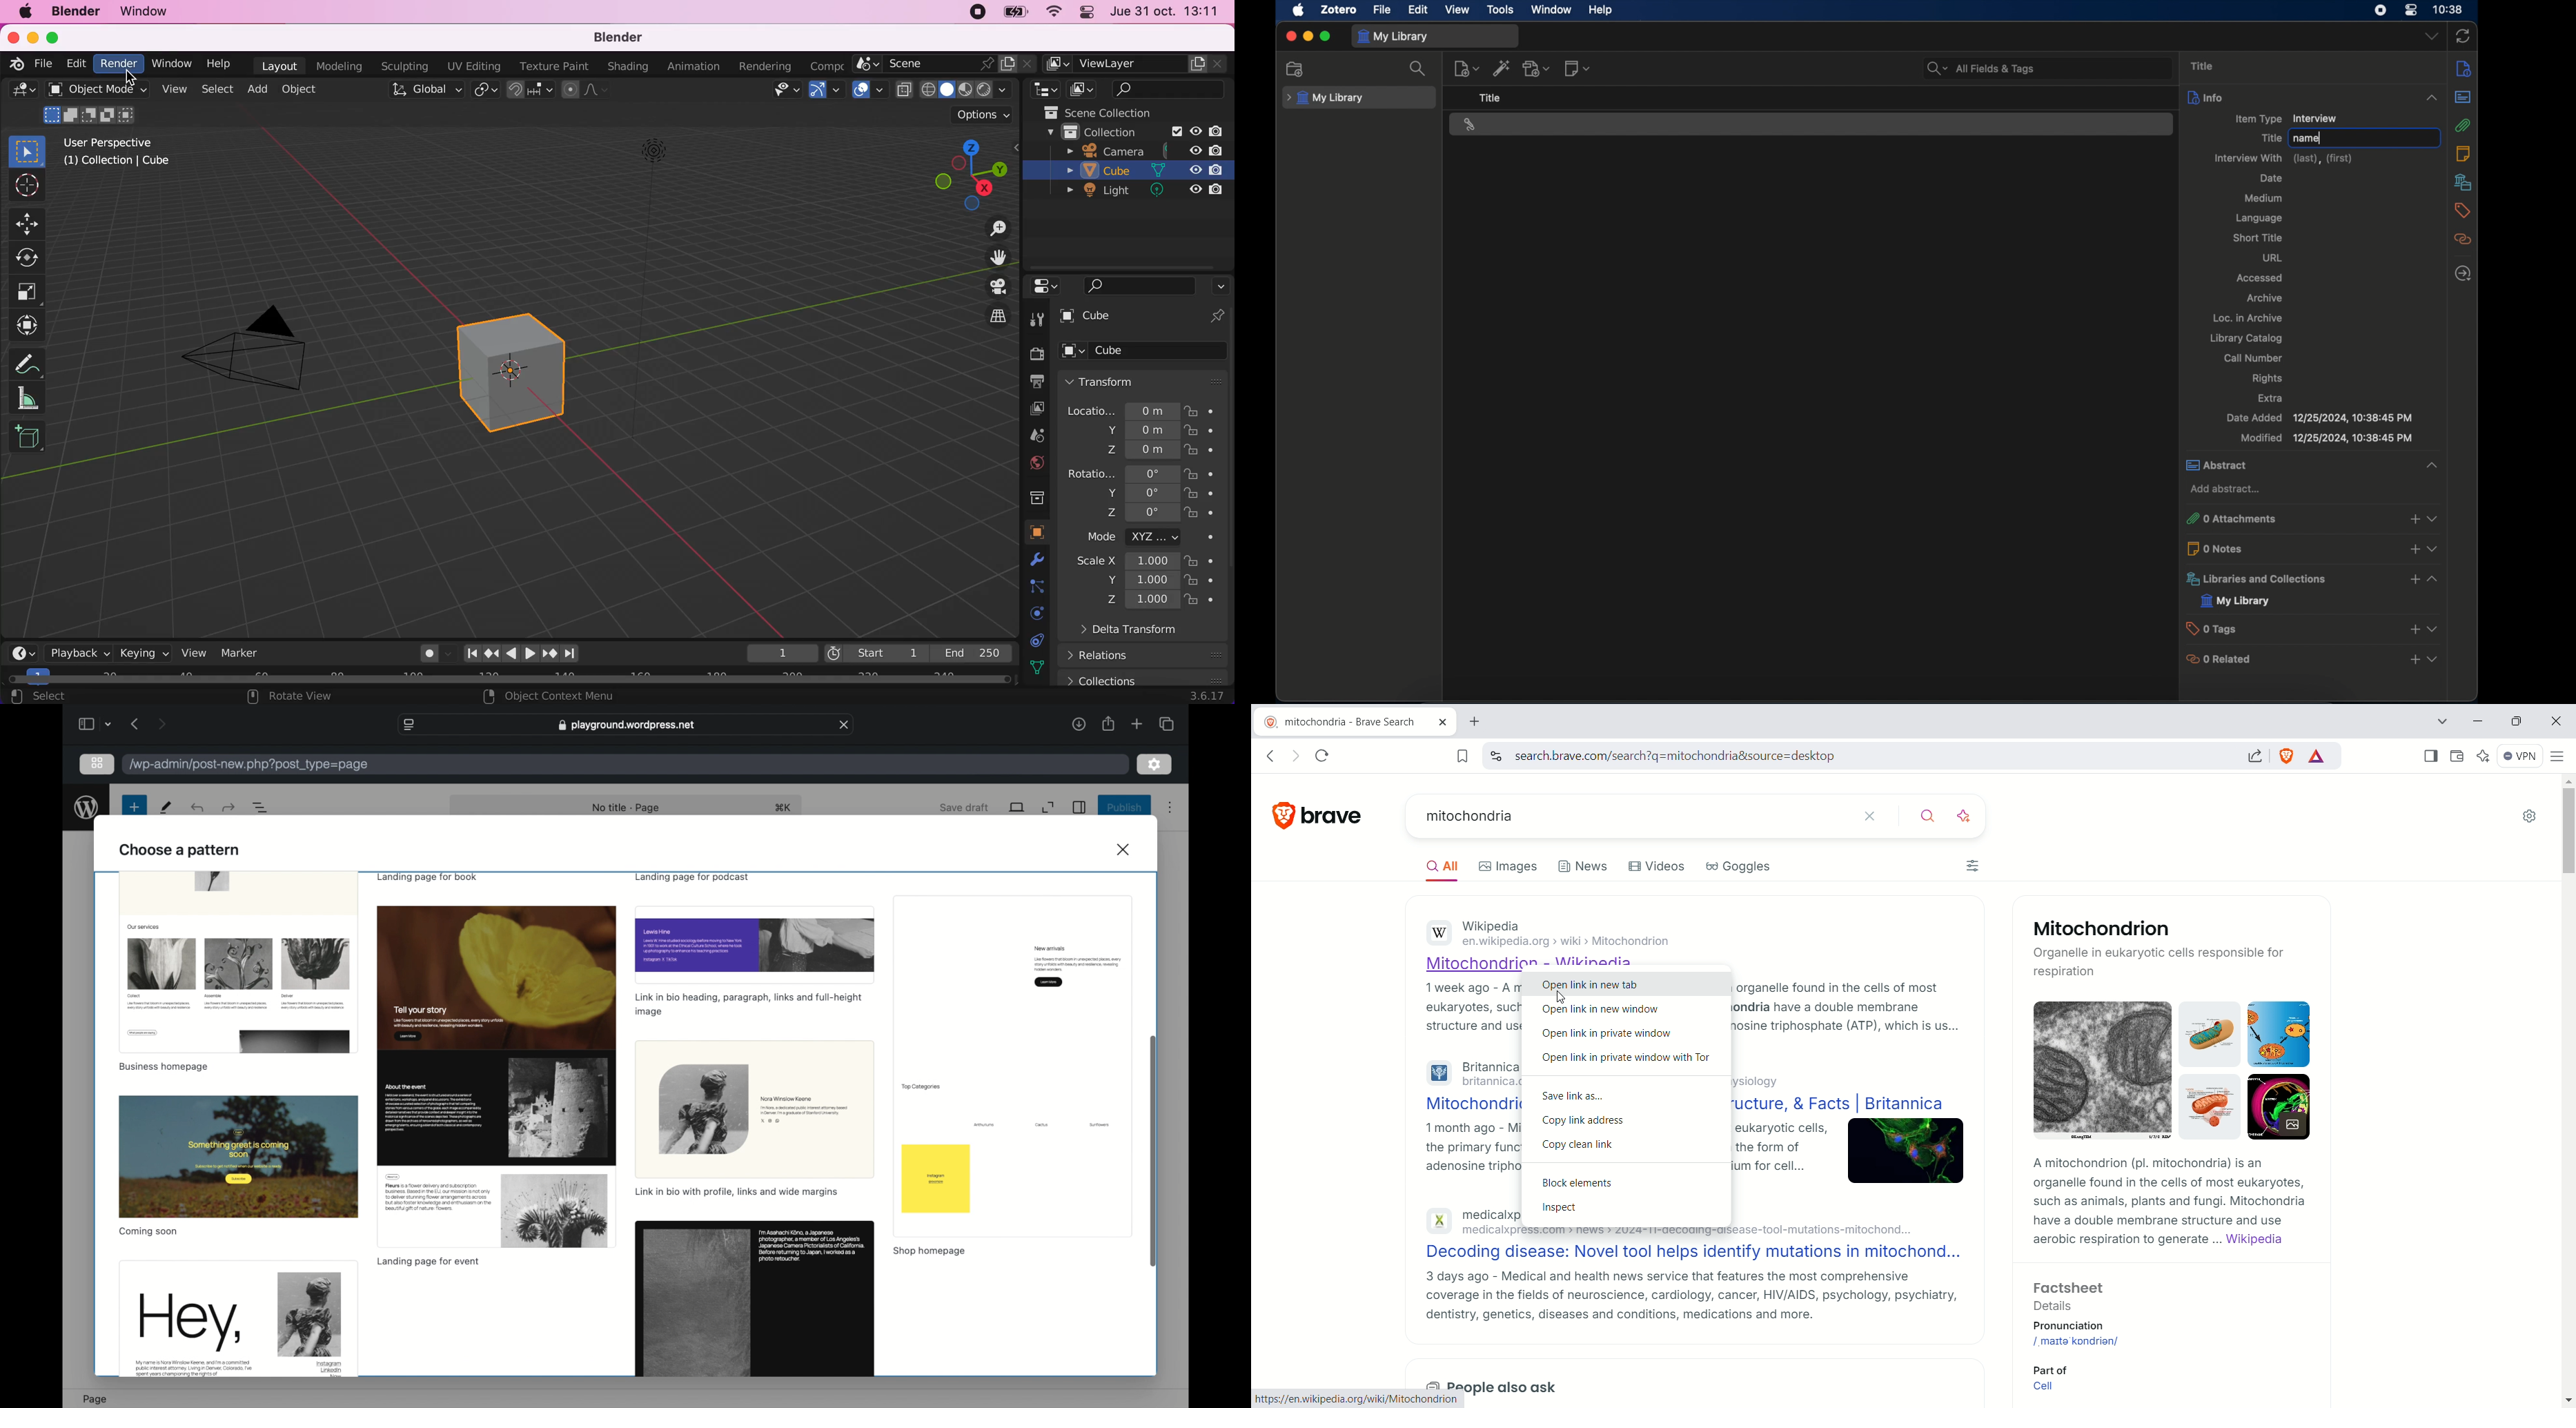  Describe the element at coordinates (2449, 10) in the screenshot. I see `time` at that location.